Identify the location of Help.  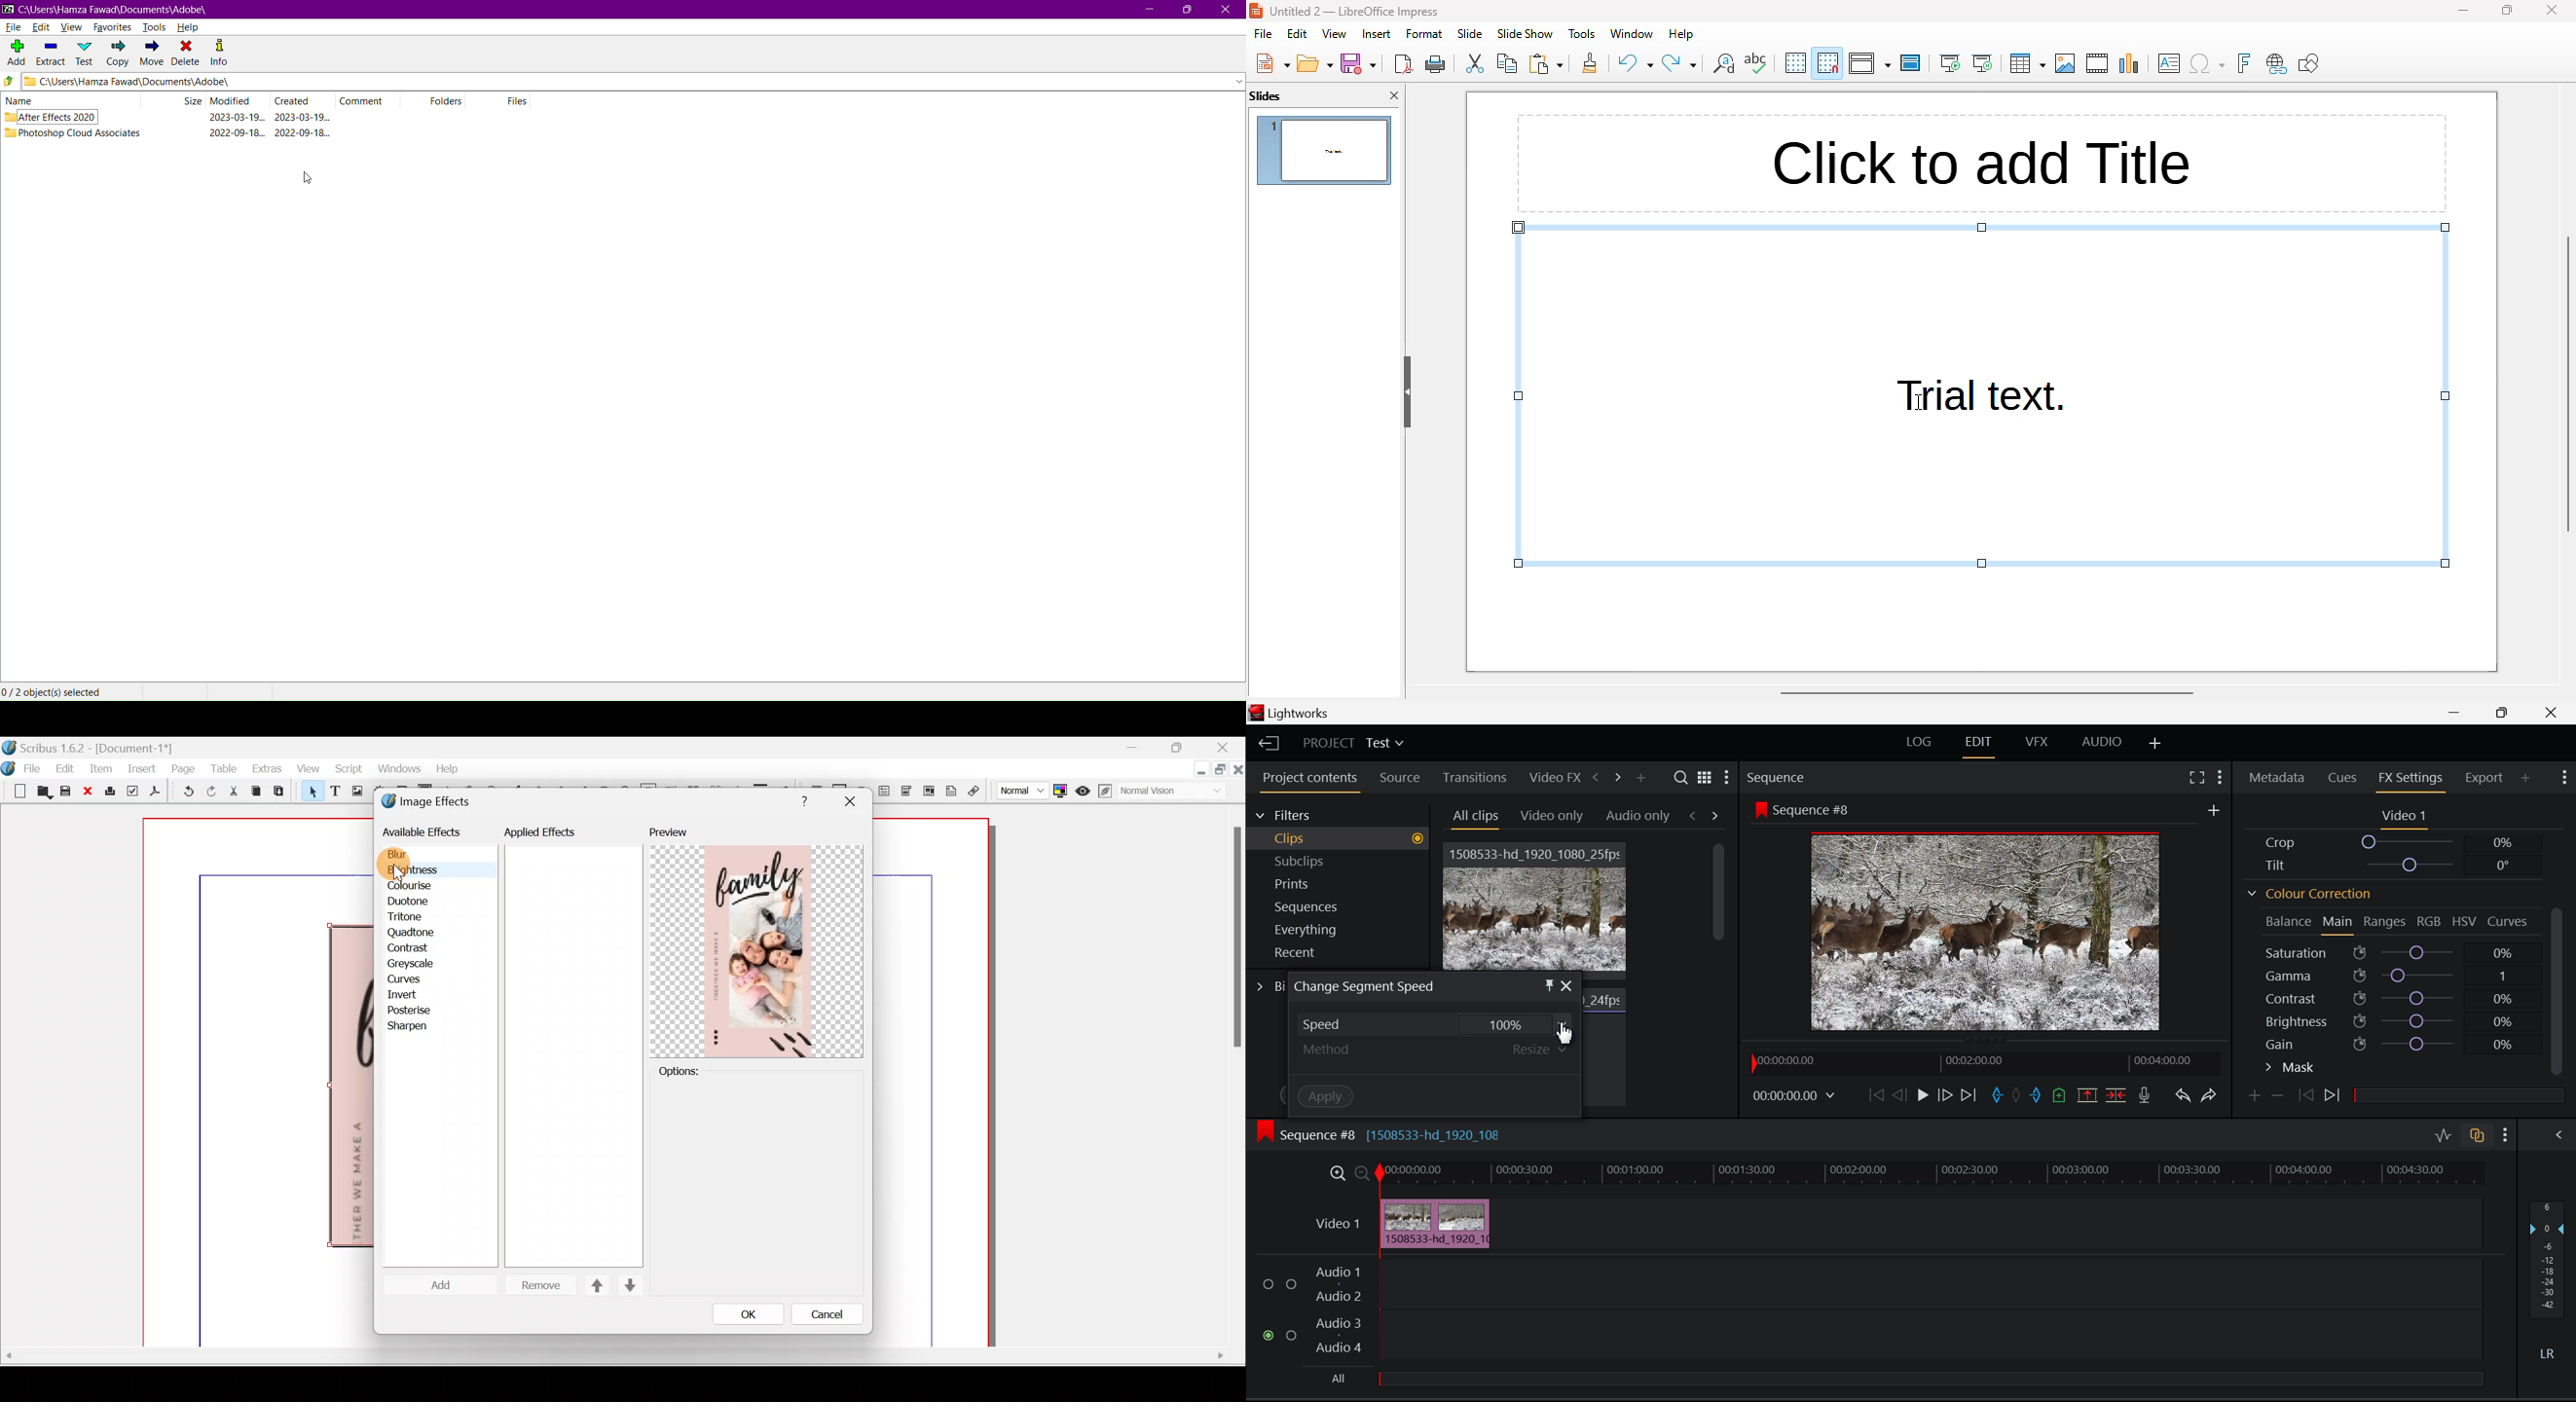
(447, 767).